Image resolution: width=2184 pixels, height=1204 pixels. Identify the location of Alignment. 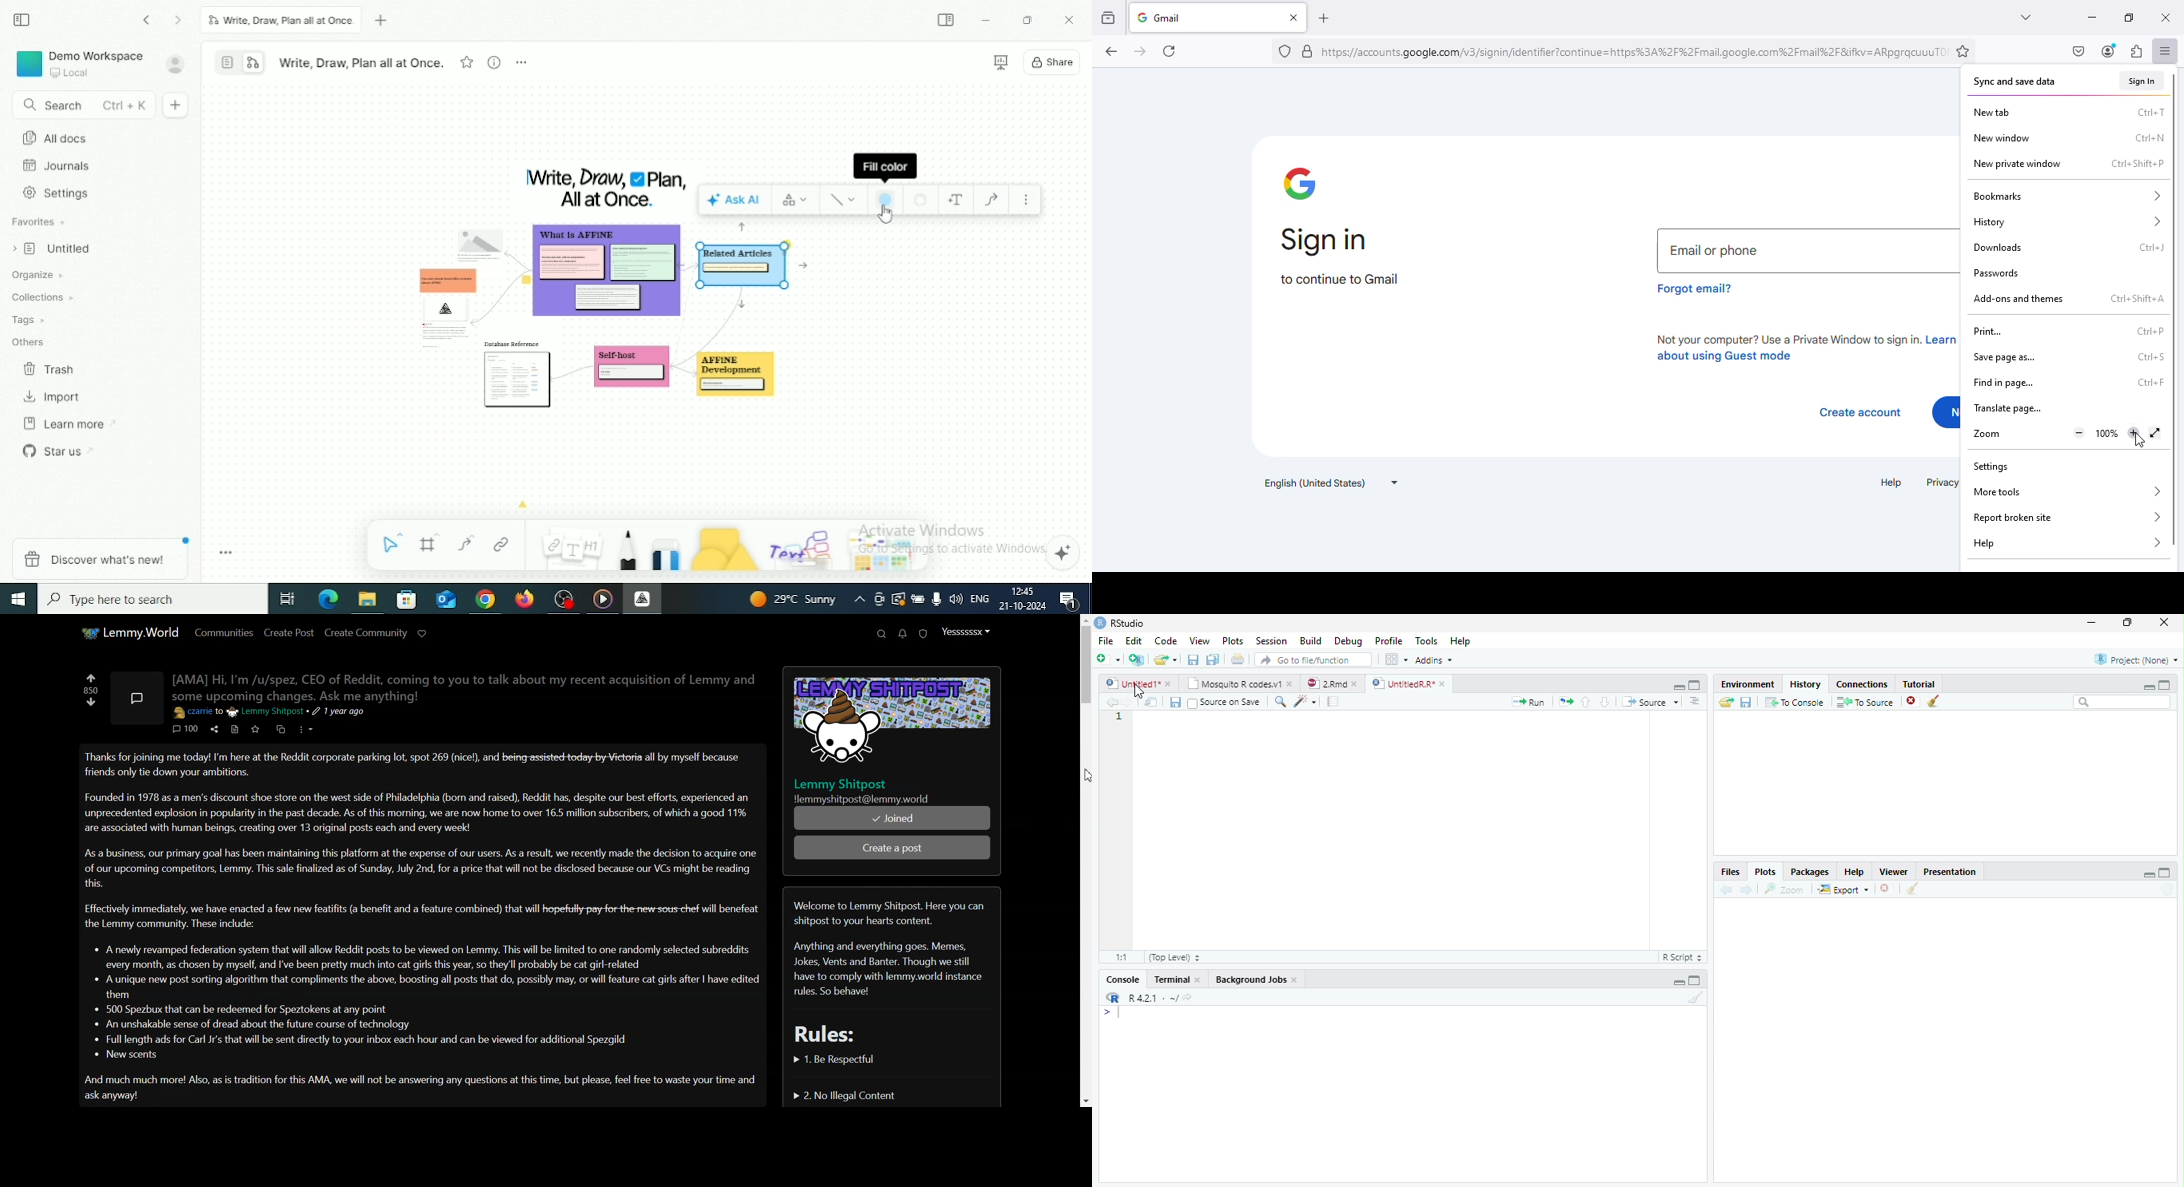
(1694, 703).